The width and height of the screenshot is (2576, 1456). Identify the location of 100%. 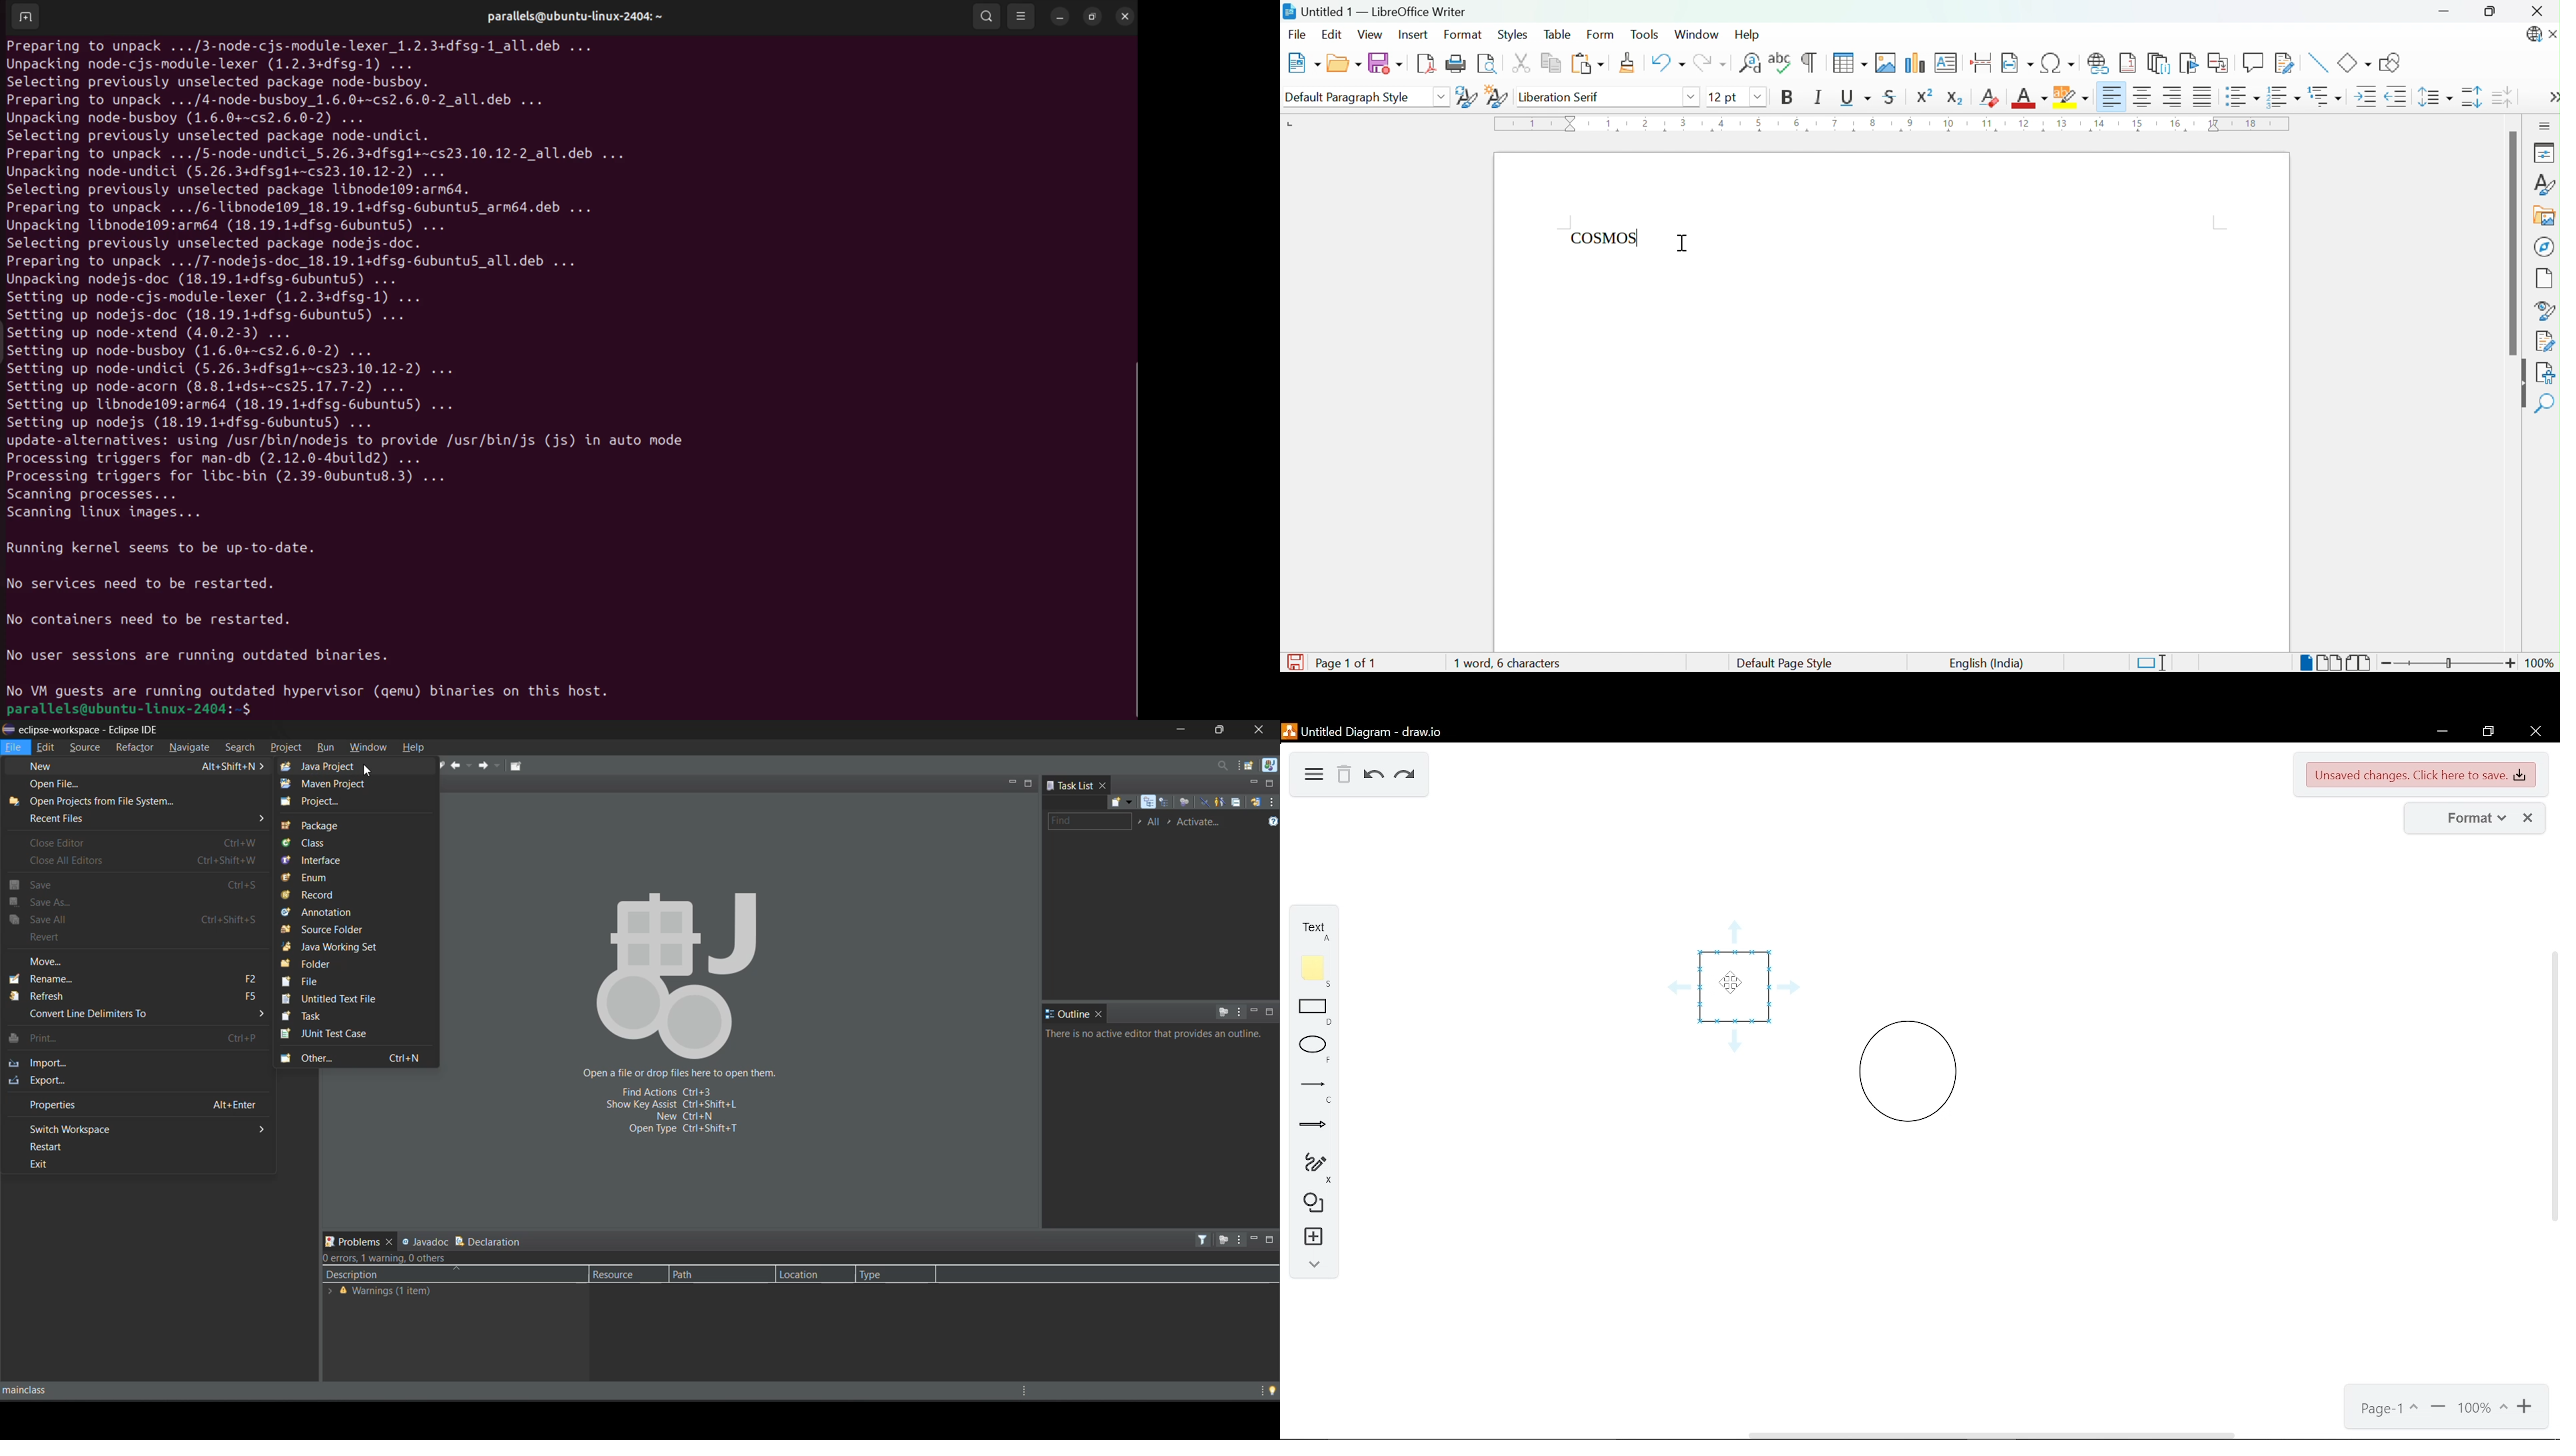
(2544, 666).